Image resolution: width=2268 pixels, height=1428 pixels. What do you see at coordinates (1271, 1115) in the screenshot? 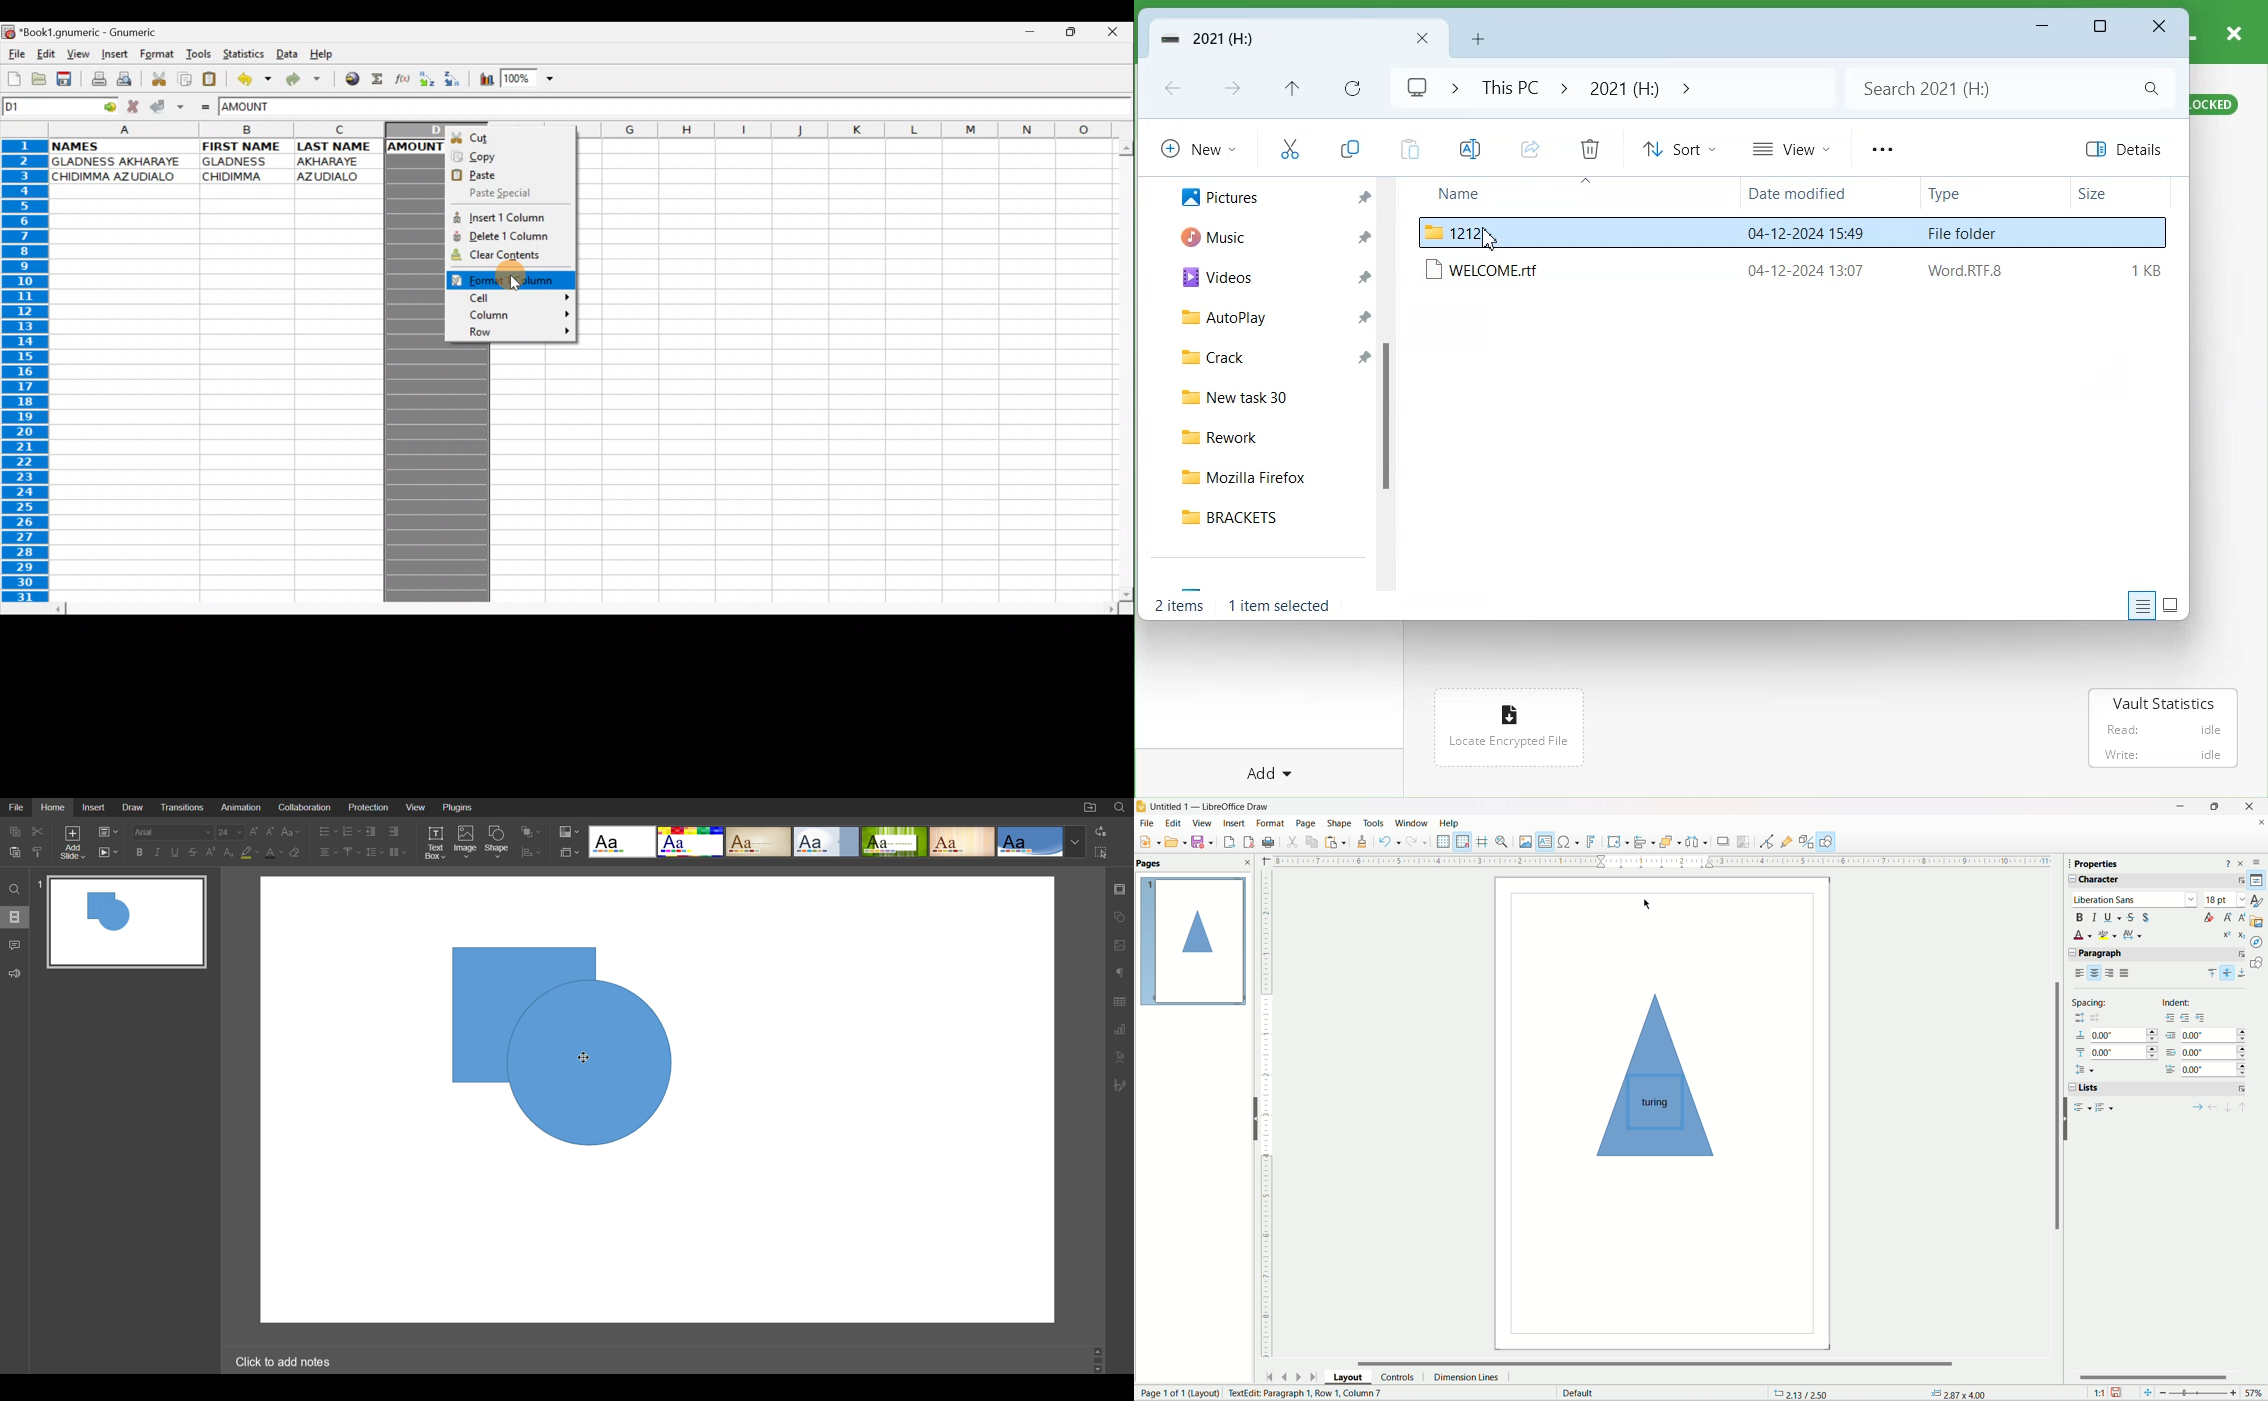
I see `Vertical Ruler` at bounding box center [1271, 1115].